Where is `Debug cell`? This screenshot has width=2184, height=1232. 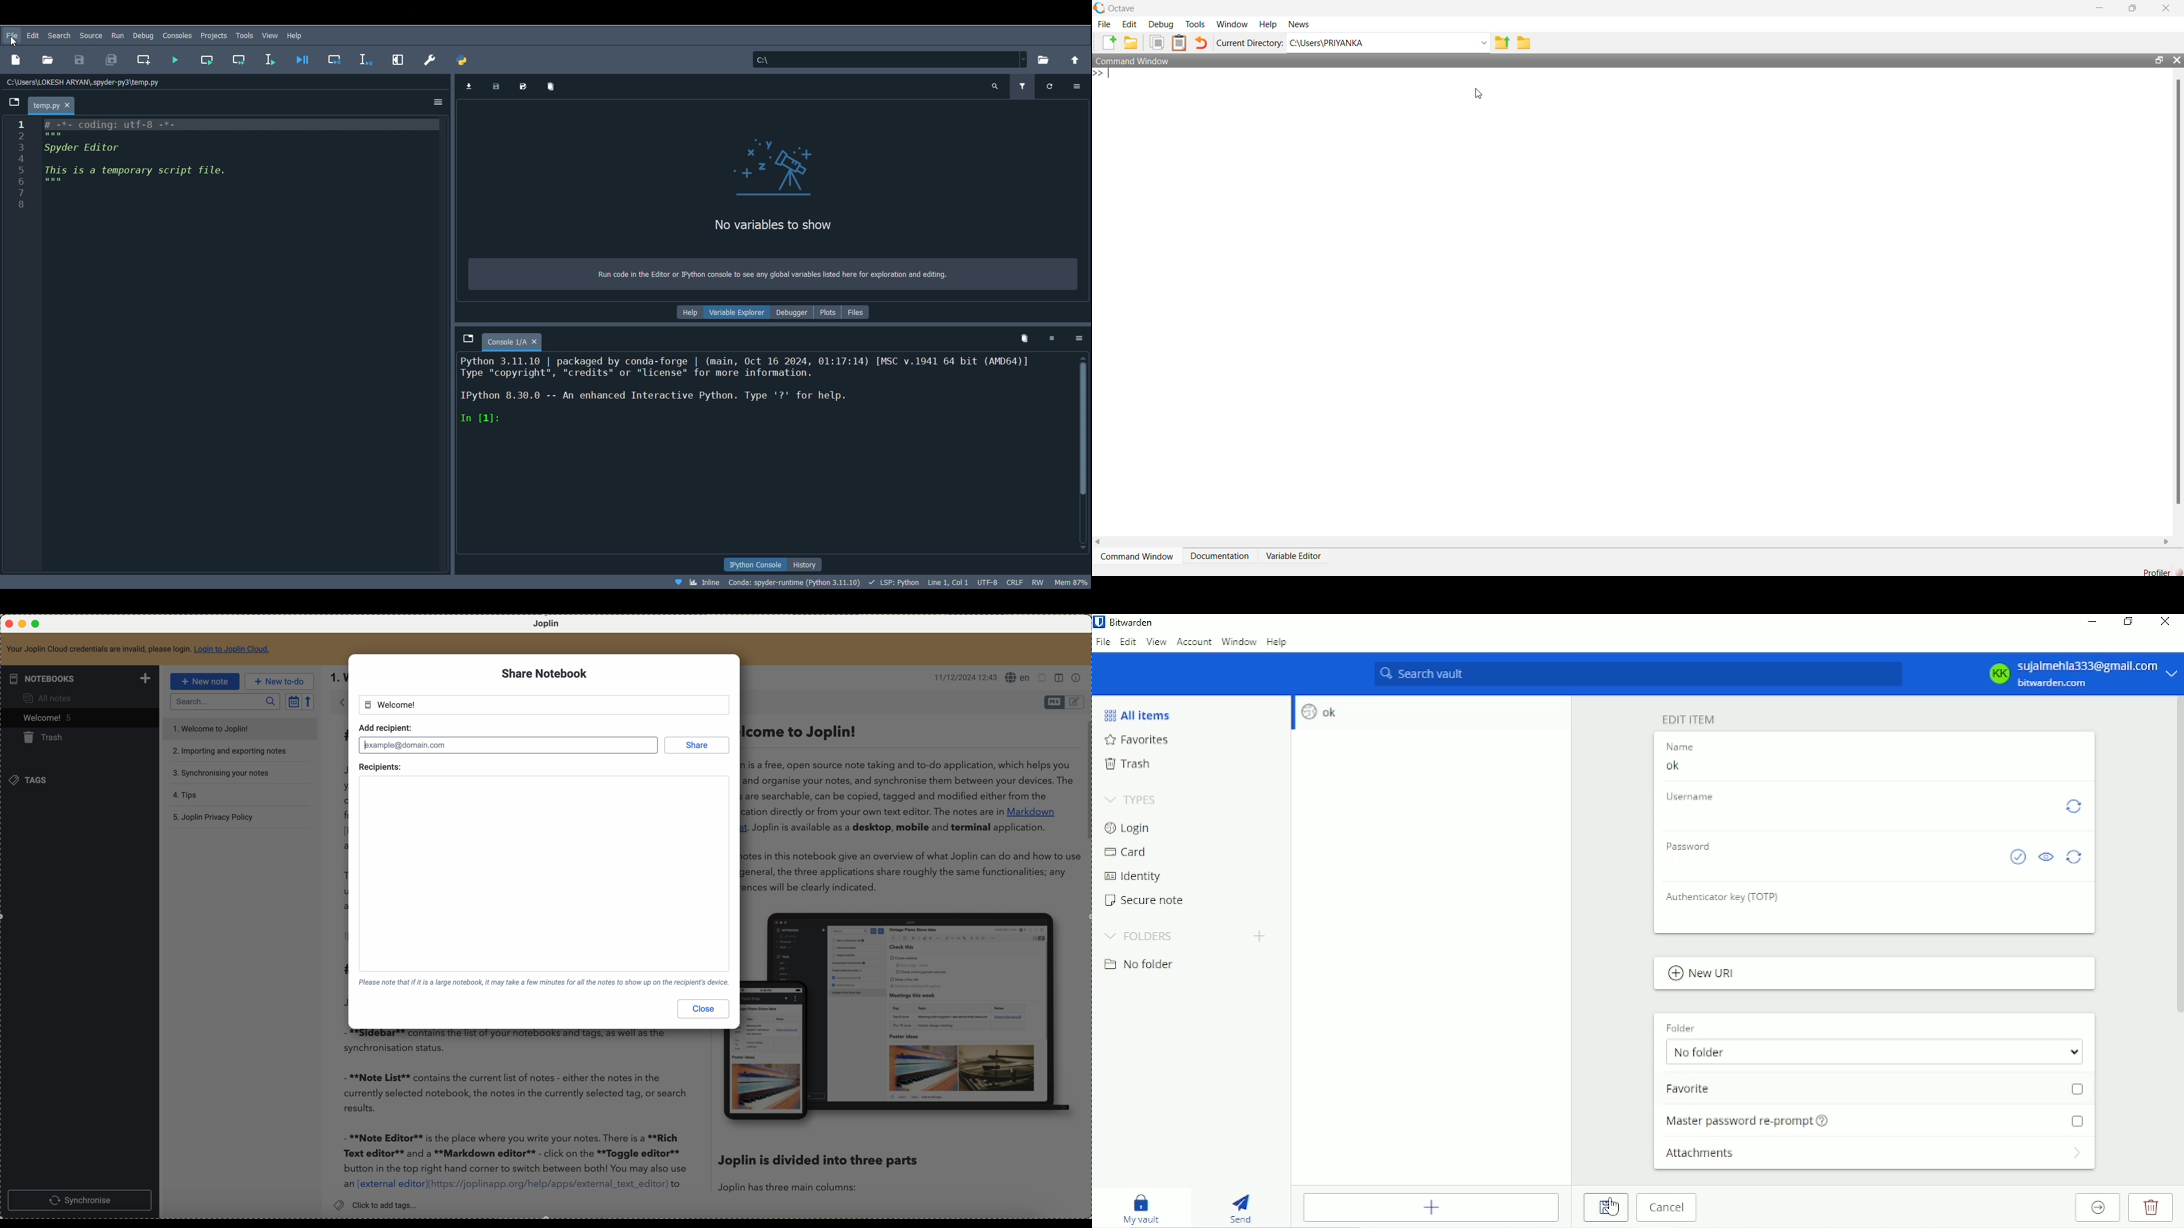
Debug cell is located at coordinates (337, 57).